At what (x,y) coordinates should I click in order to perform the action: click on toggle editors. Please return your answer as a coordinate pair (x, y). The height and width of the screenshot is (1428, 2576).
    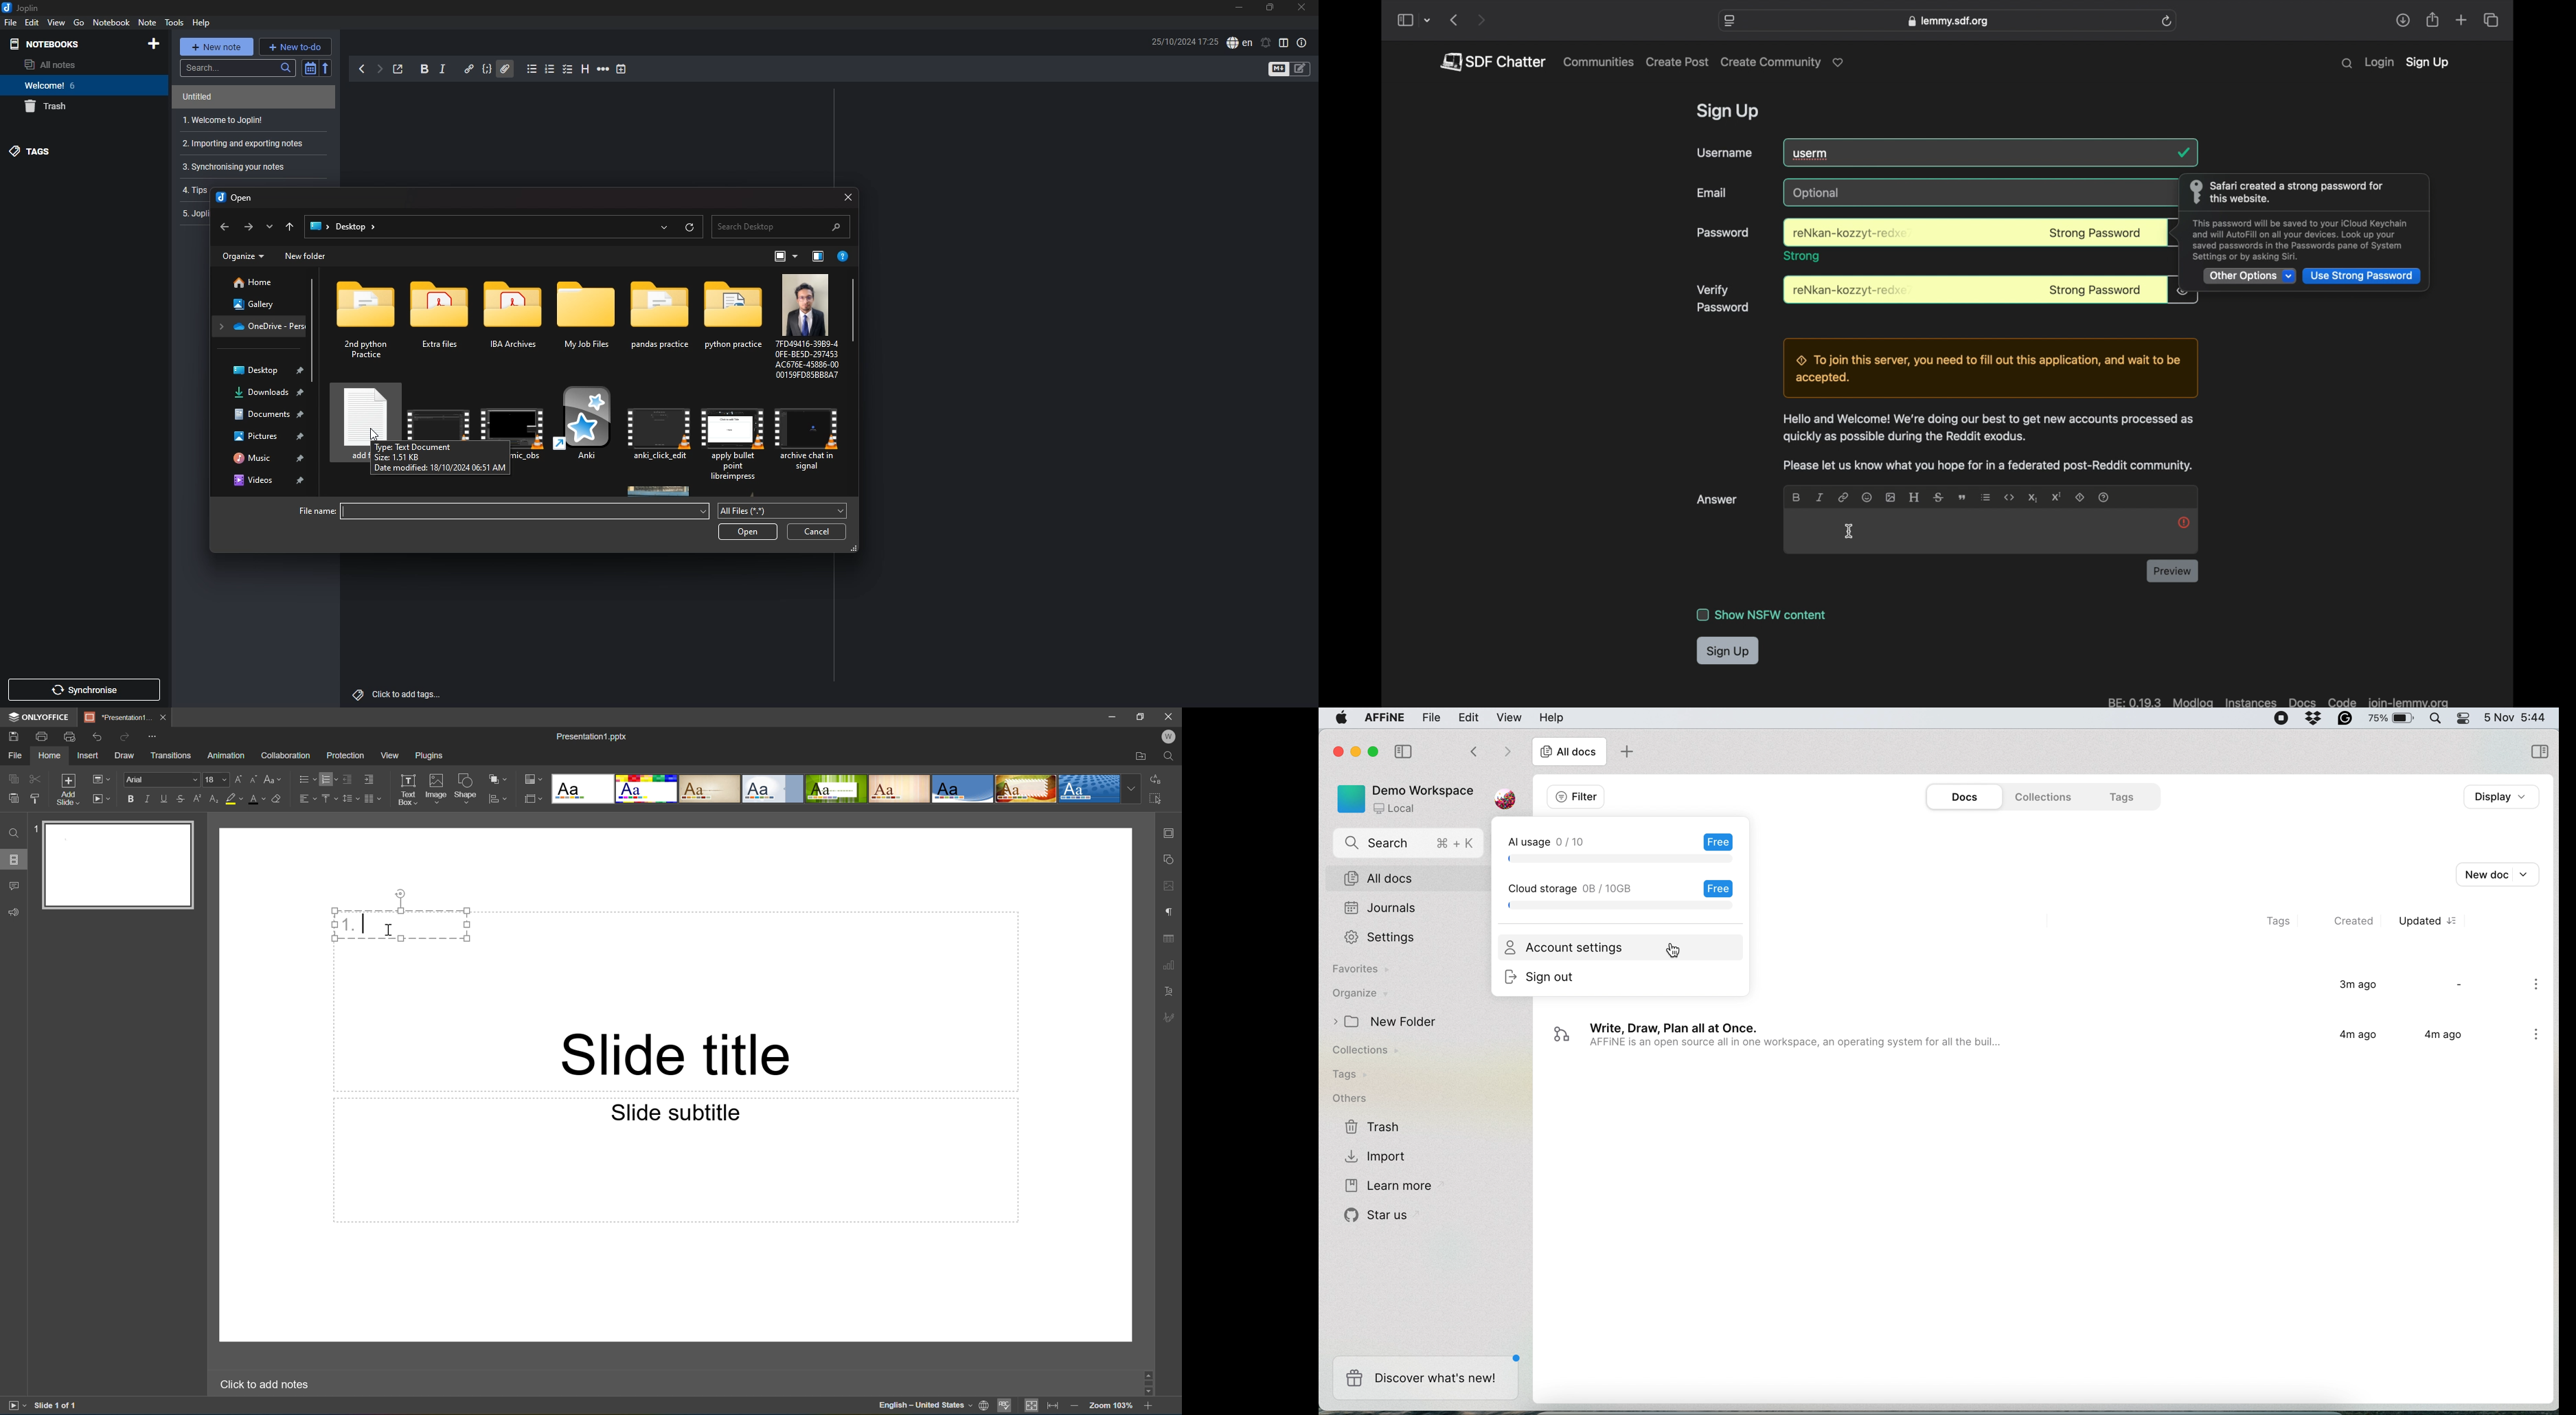
    Looking at the image, I should click on (1300, 68).